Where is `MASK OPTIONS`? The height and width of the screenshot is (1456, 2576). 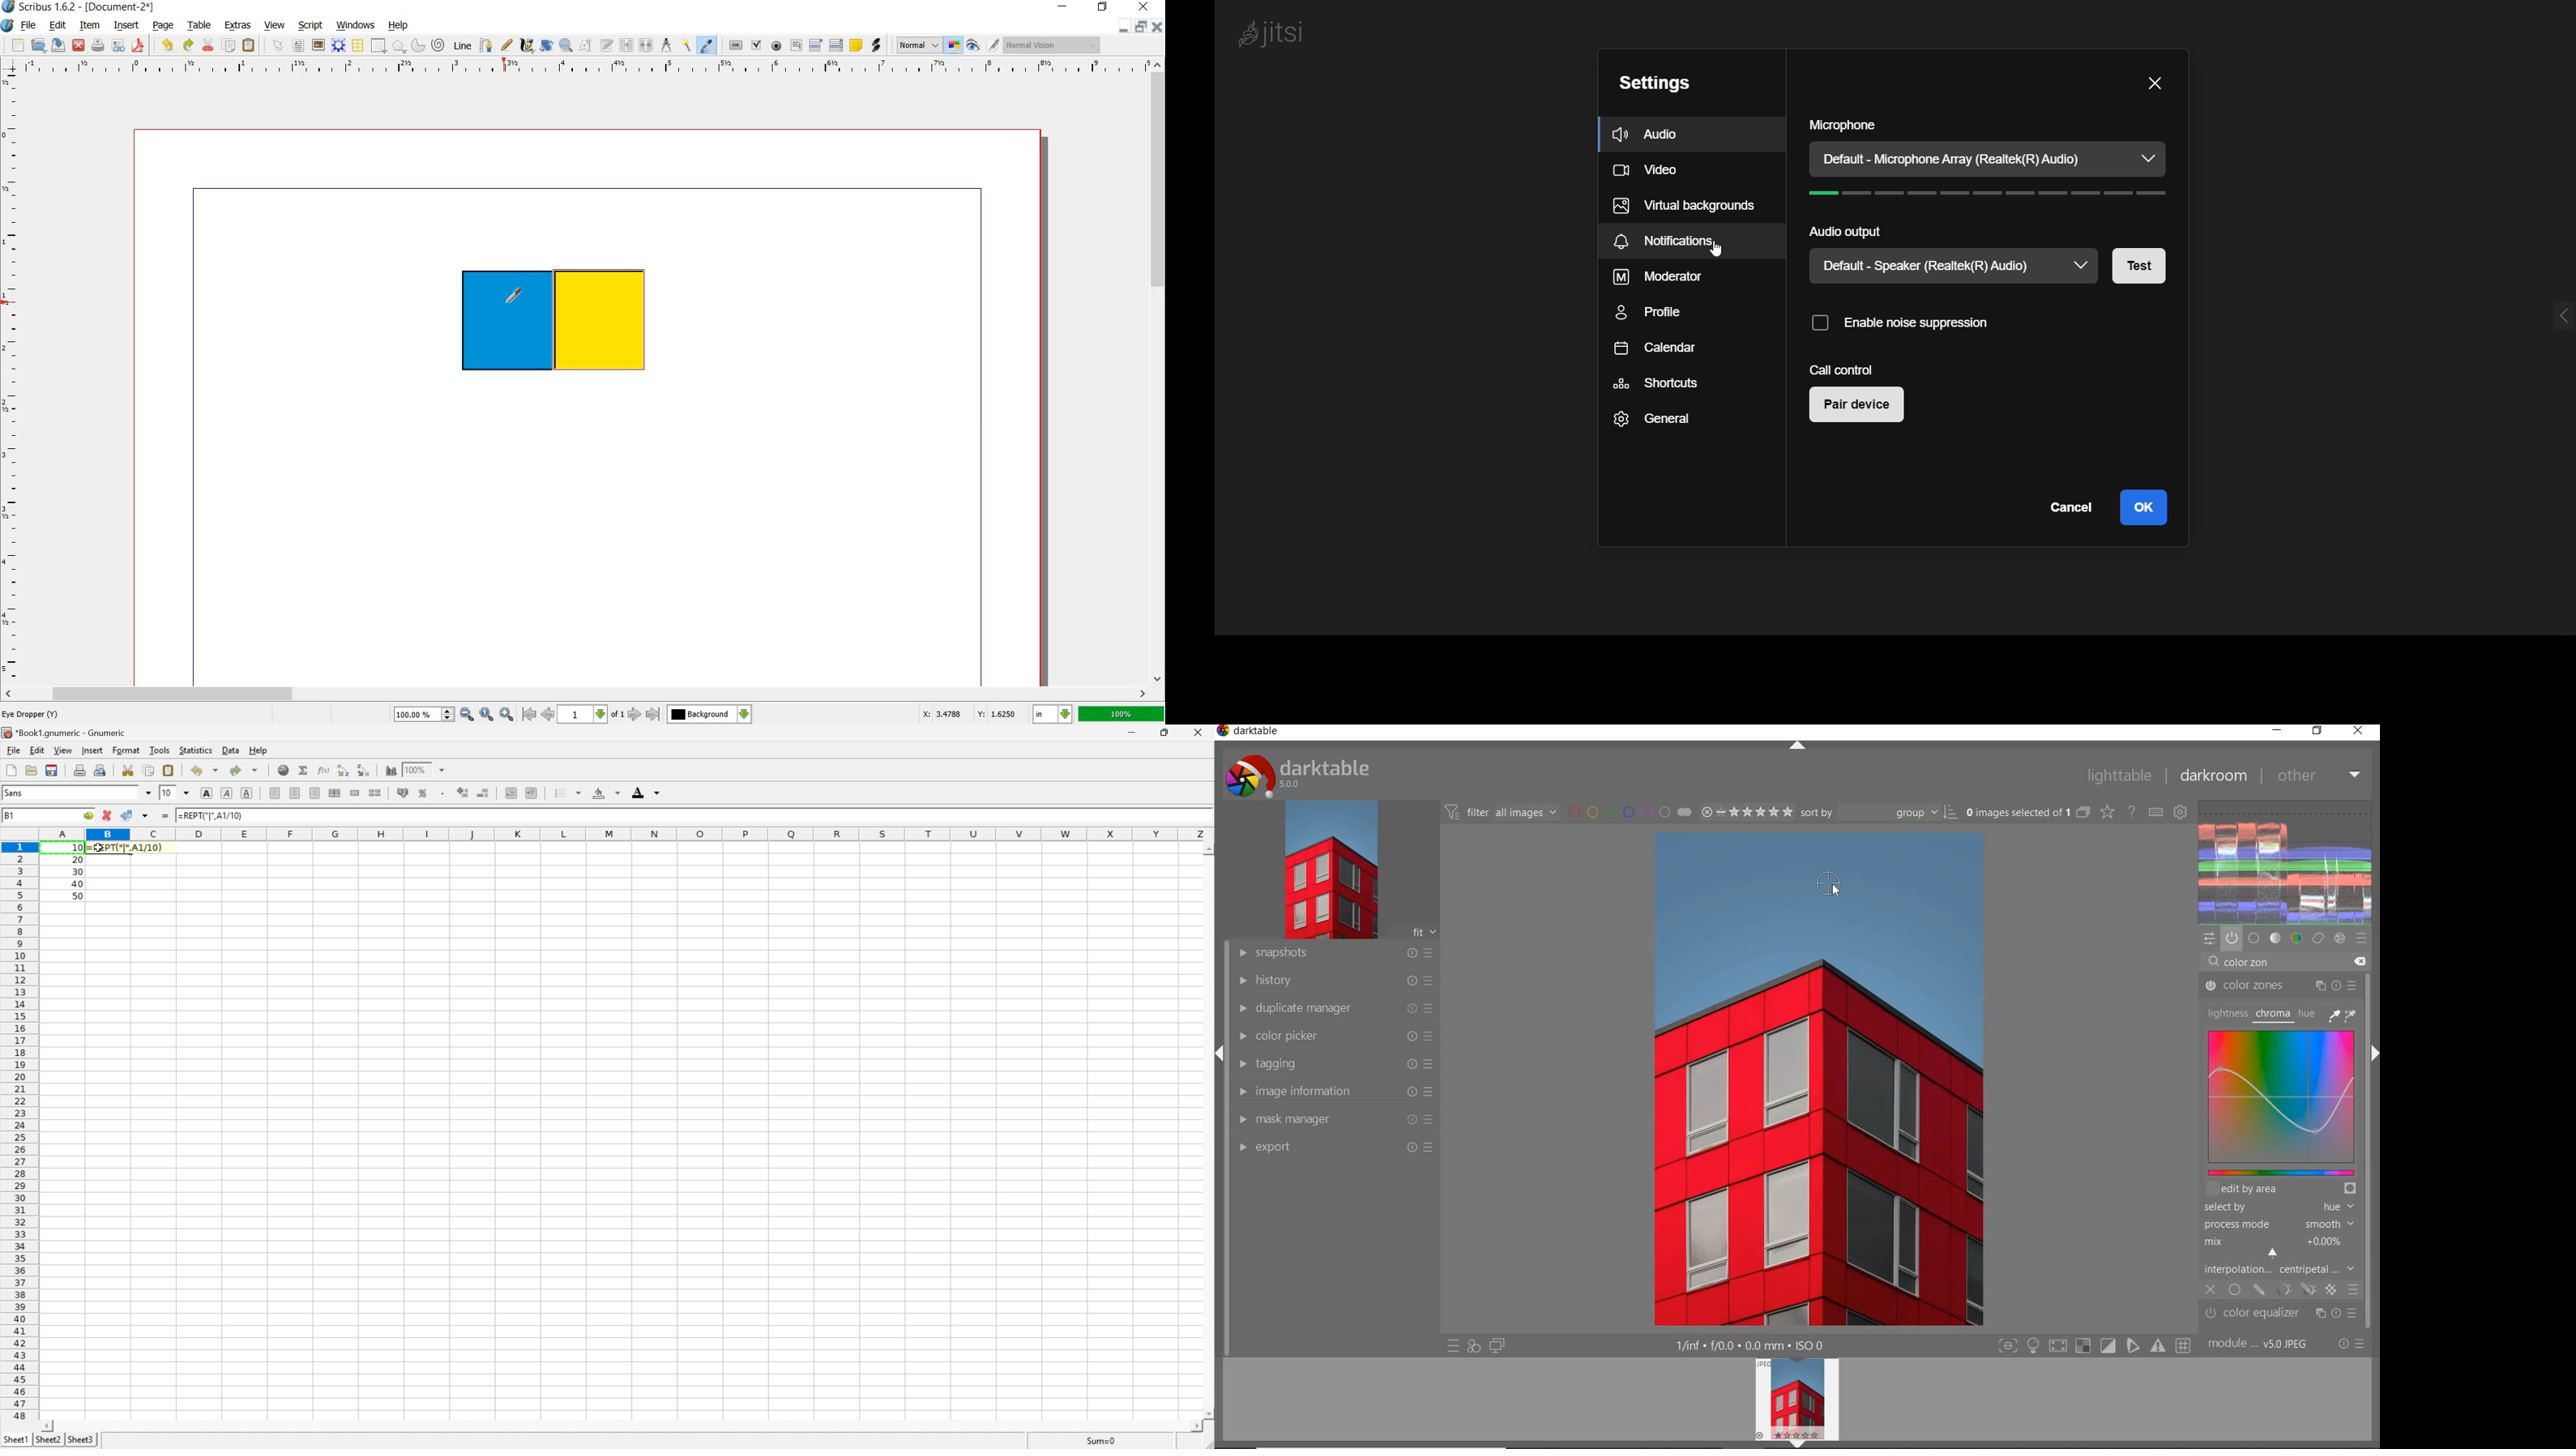
MASK OPTIONS is located at coordinates (2294, 1289).